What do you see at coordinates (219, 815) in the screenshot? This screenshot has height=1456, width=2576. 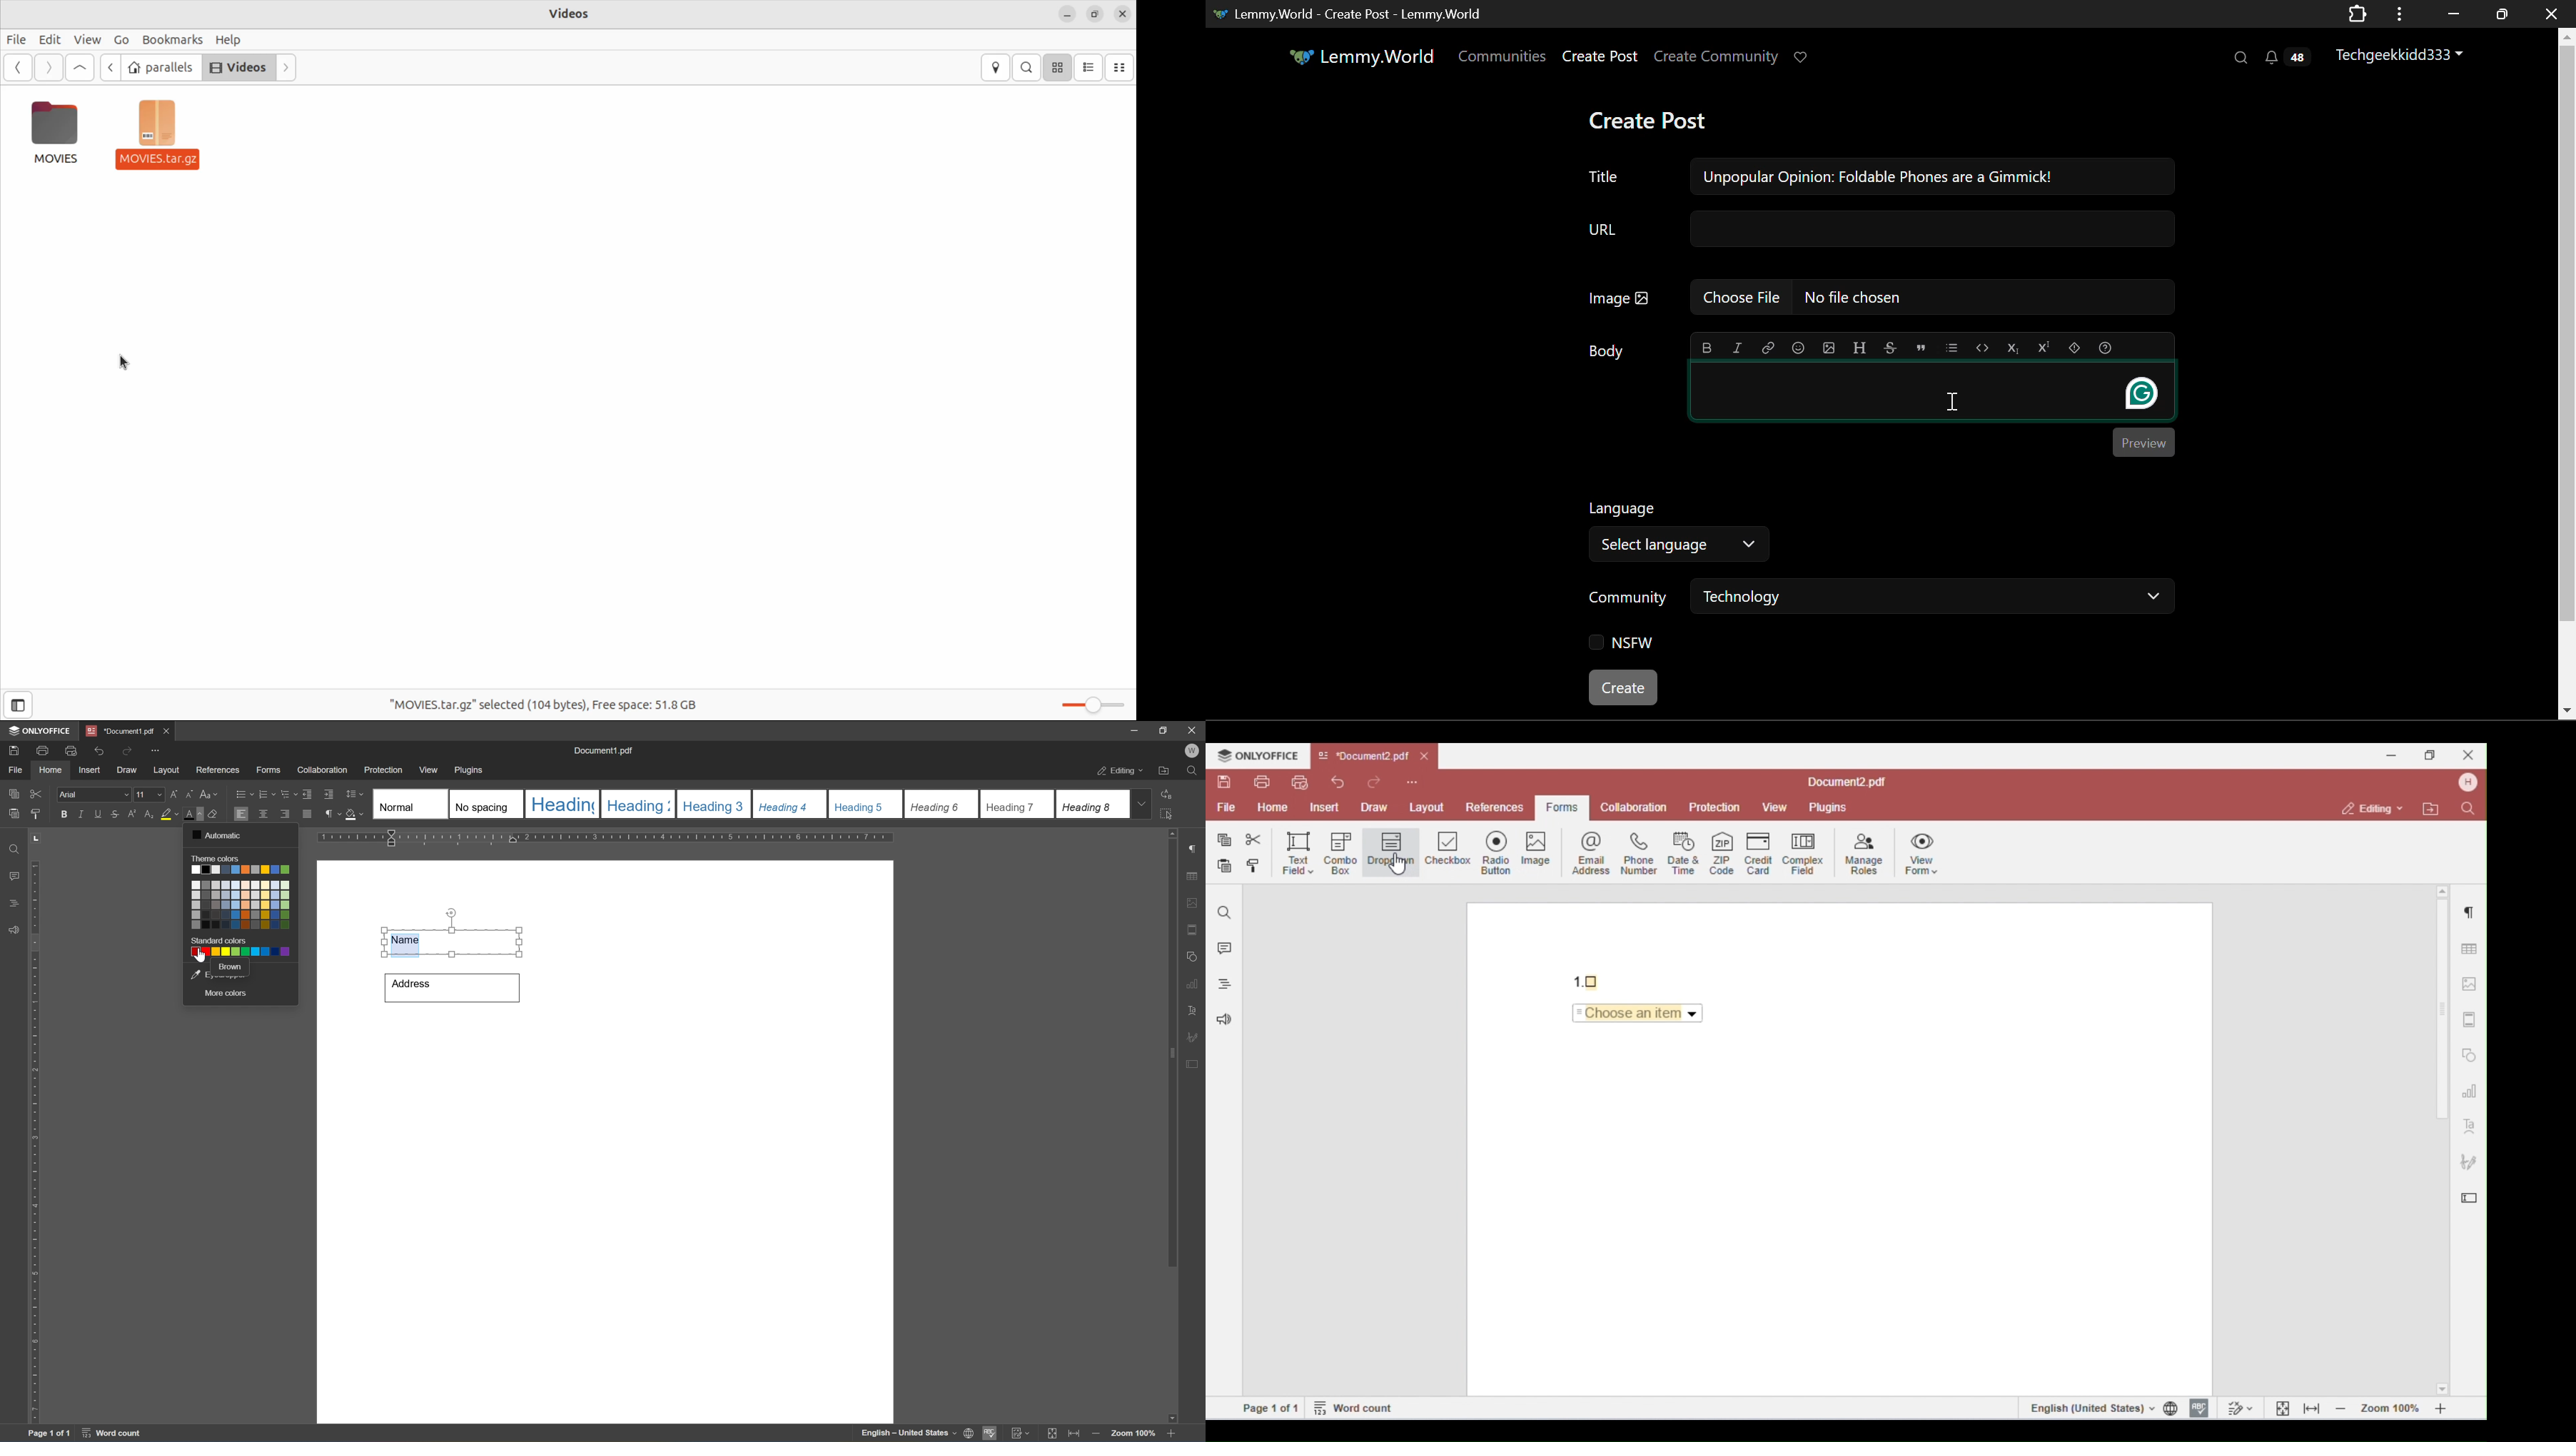 I see `clear style` at bounding box center [219, 815].